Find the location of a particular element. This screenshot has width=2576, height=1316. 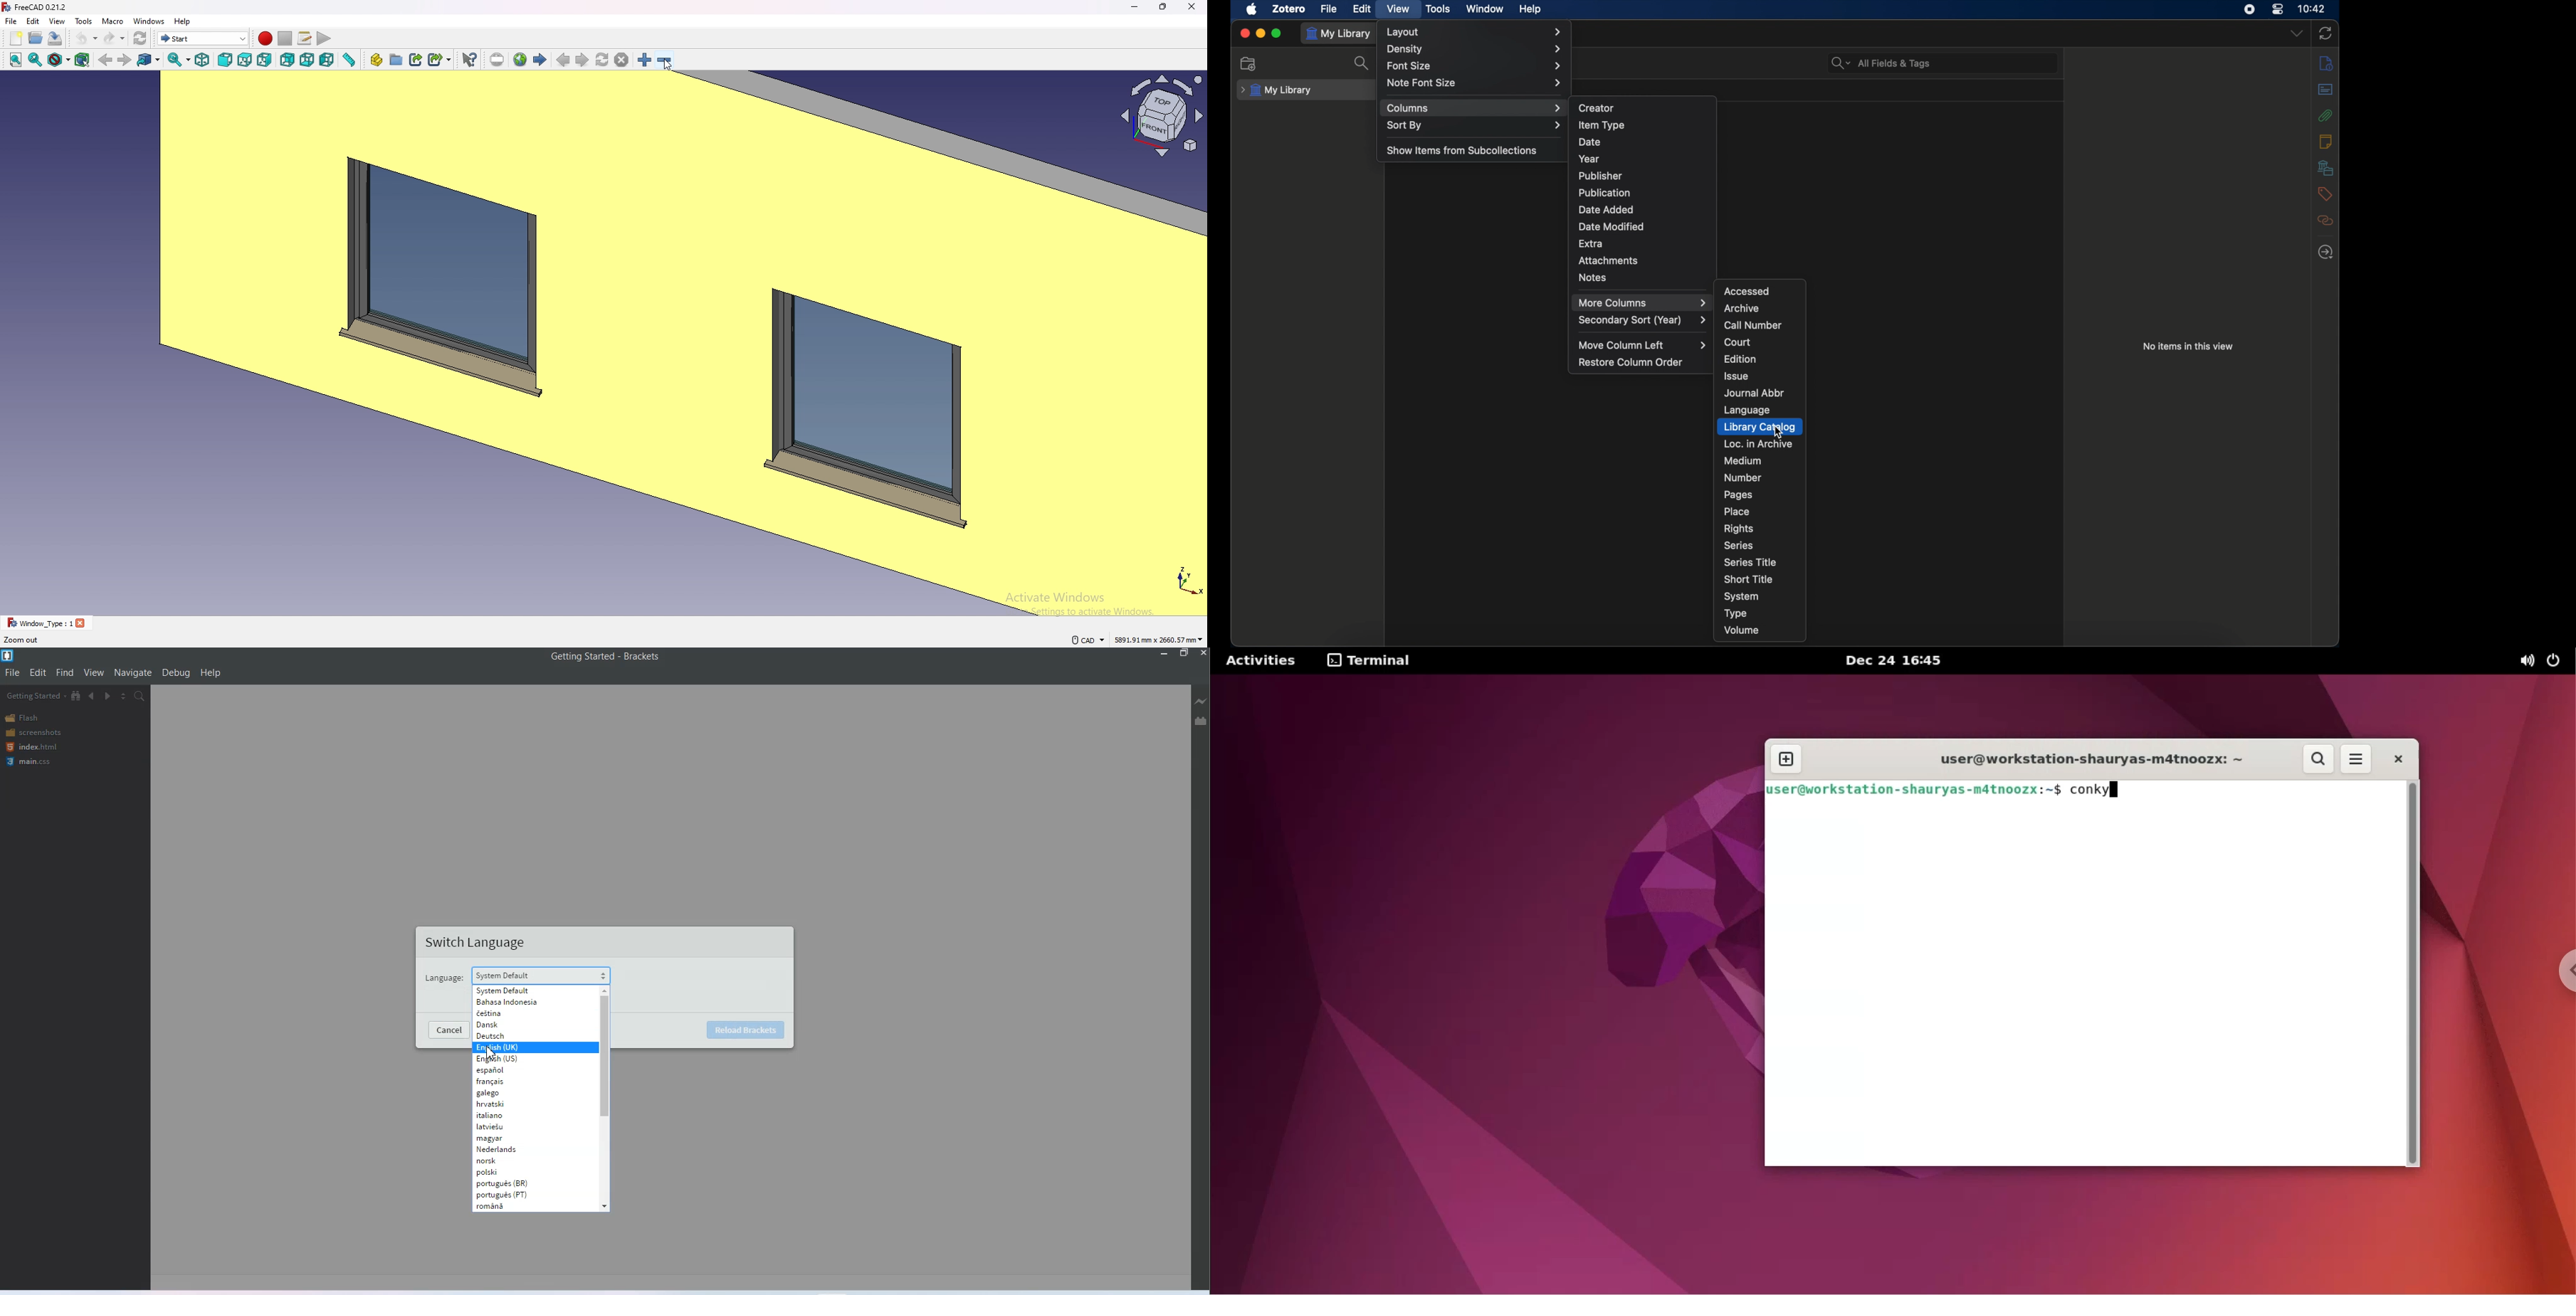

library catalog is located at coordinates (1759, 427).